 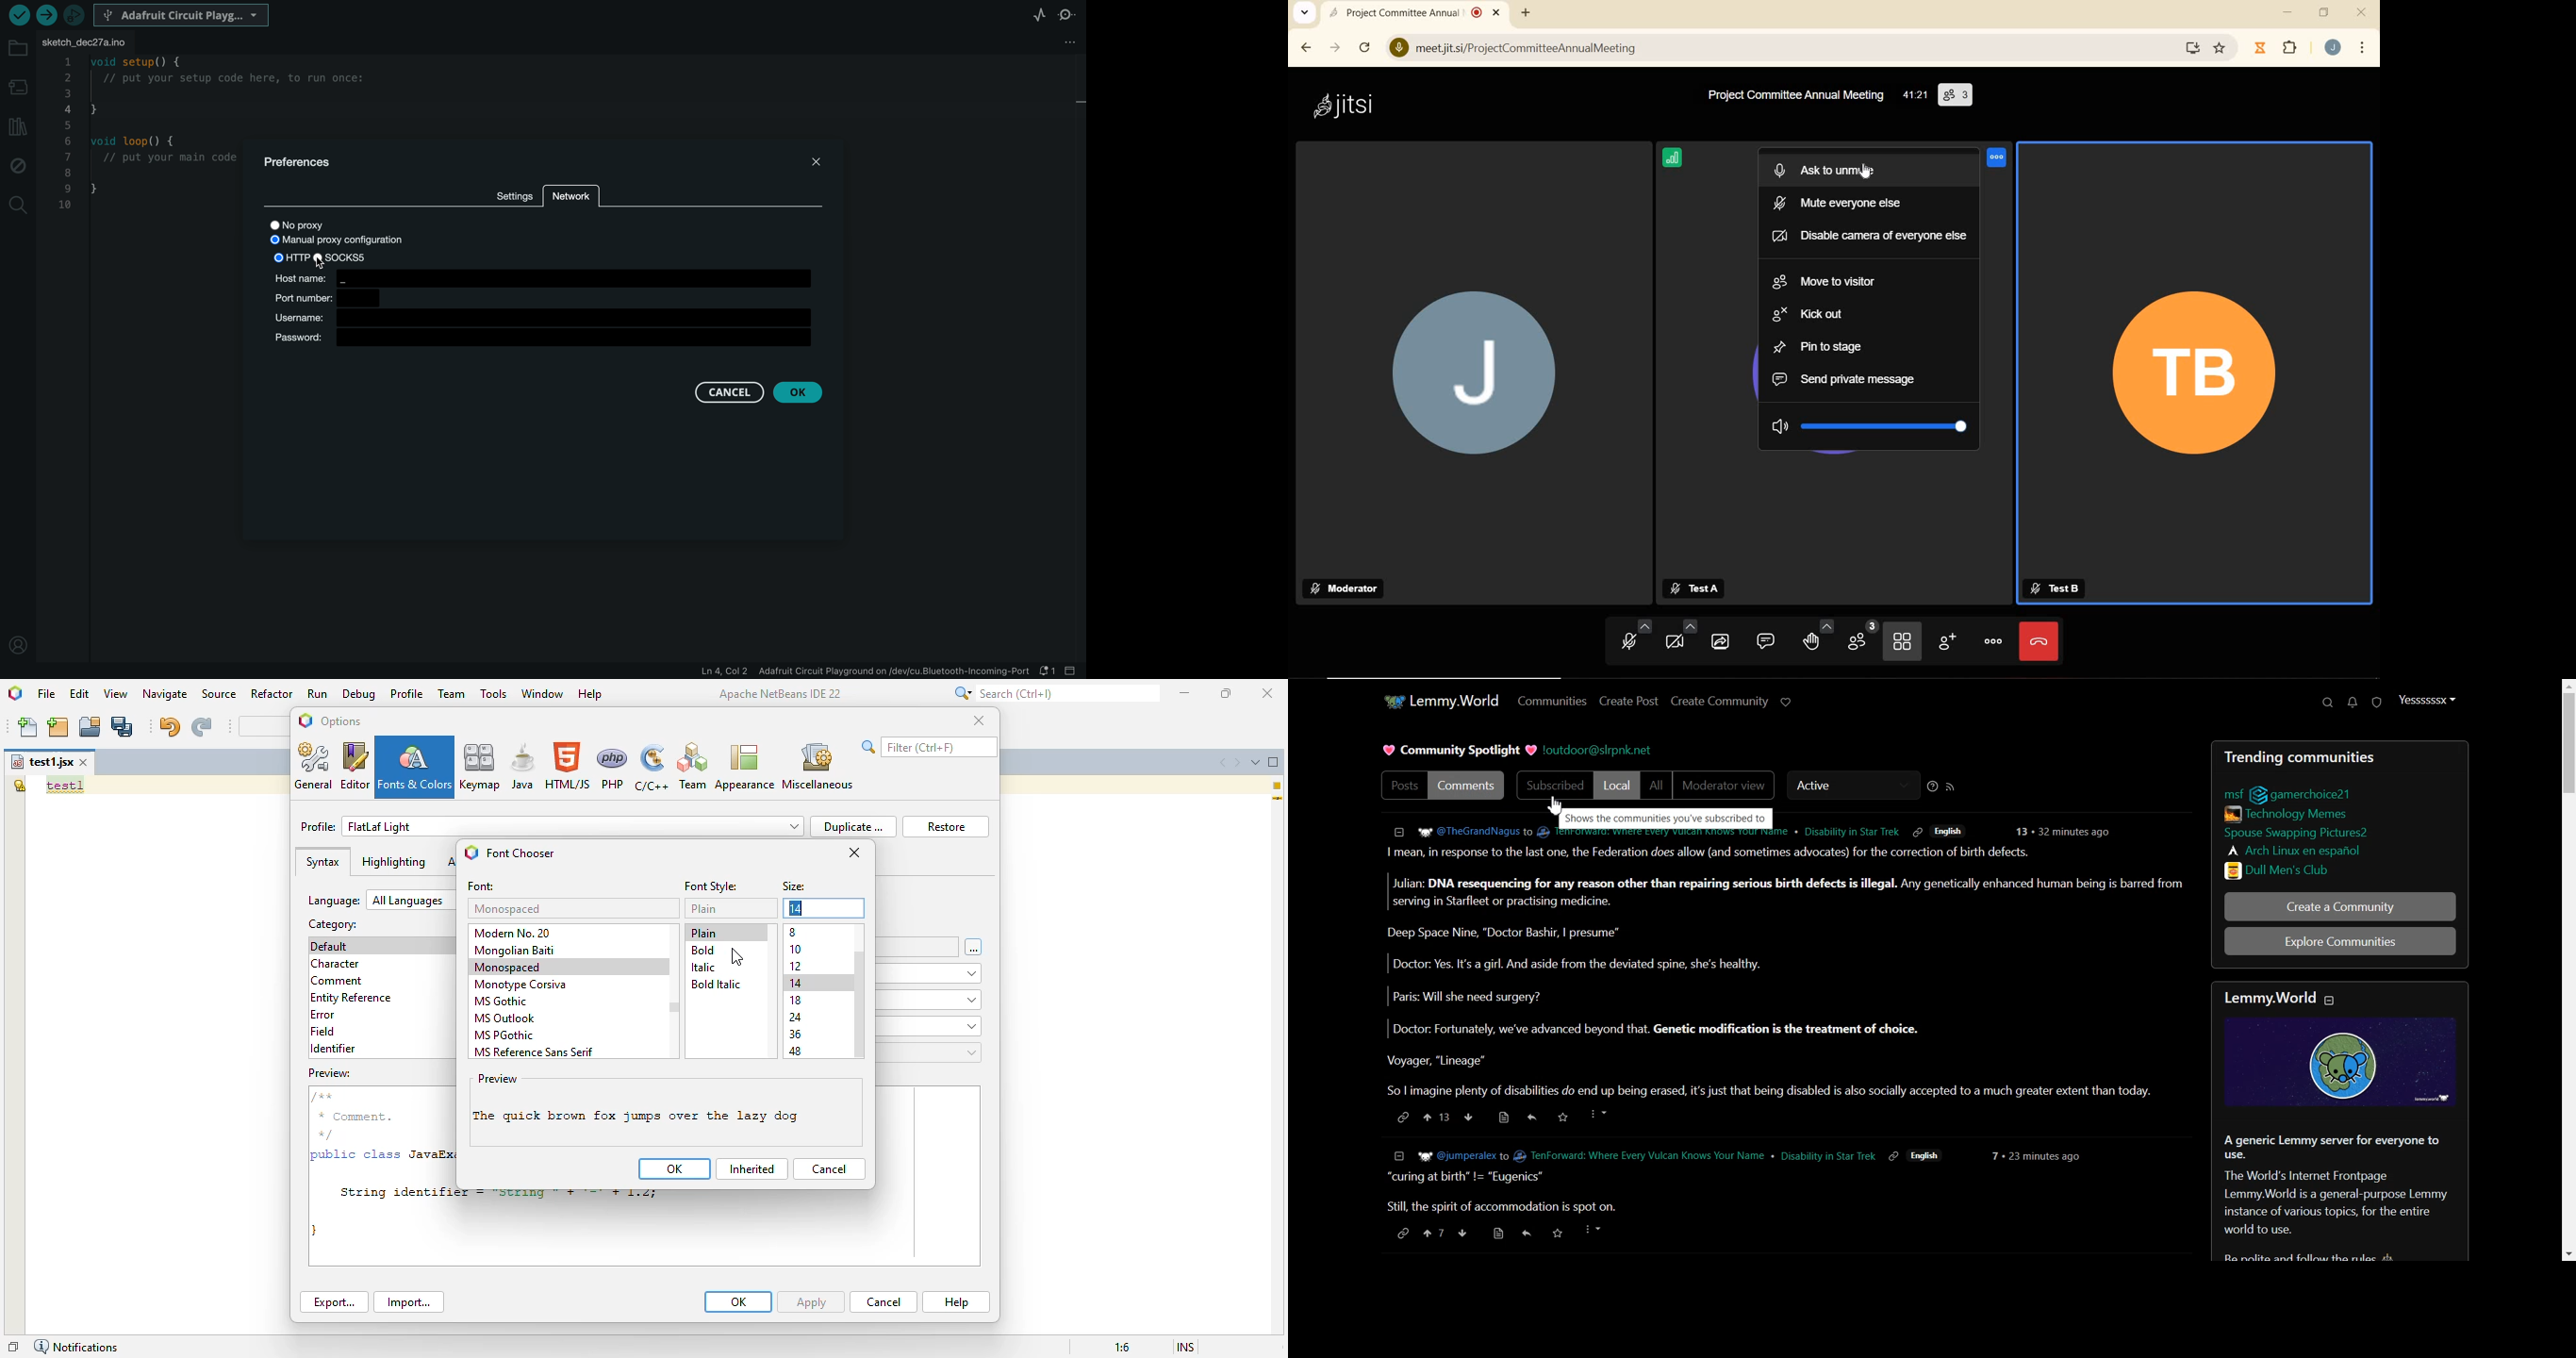 I want to click on Home Page, so click(x=1437, y=700).